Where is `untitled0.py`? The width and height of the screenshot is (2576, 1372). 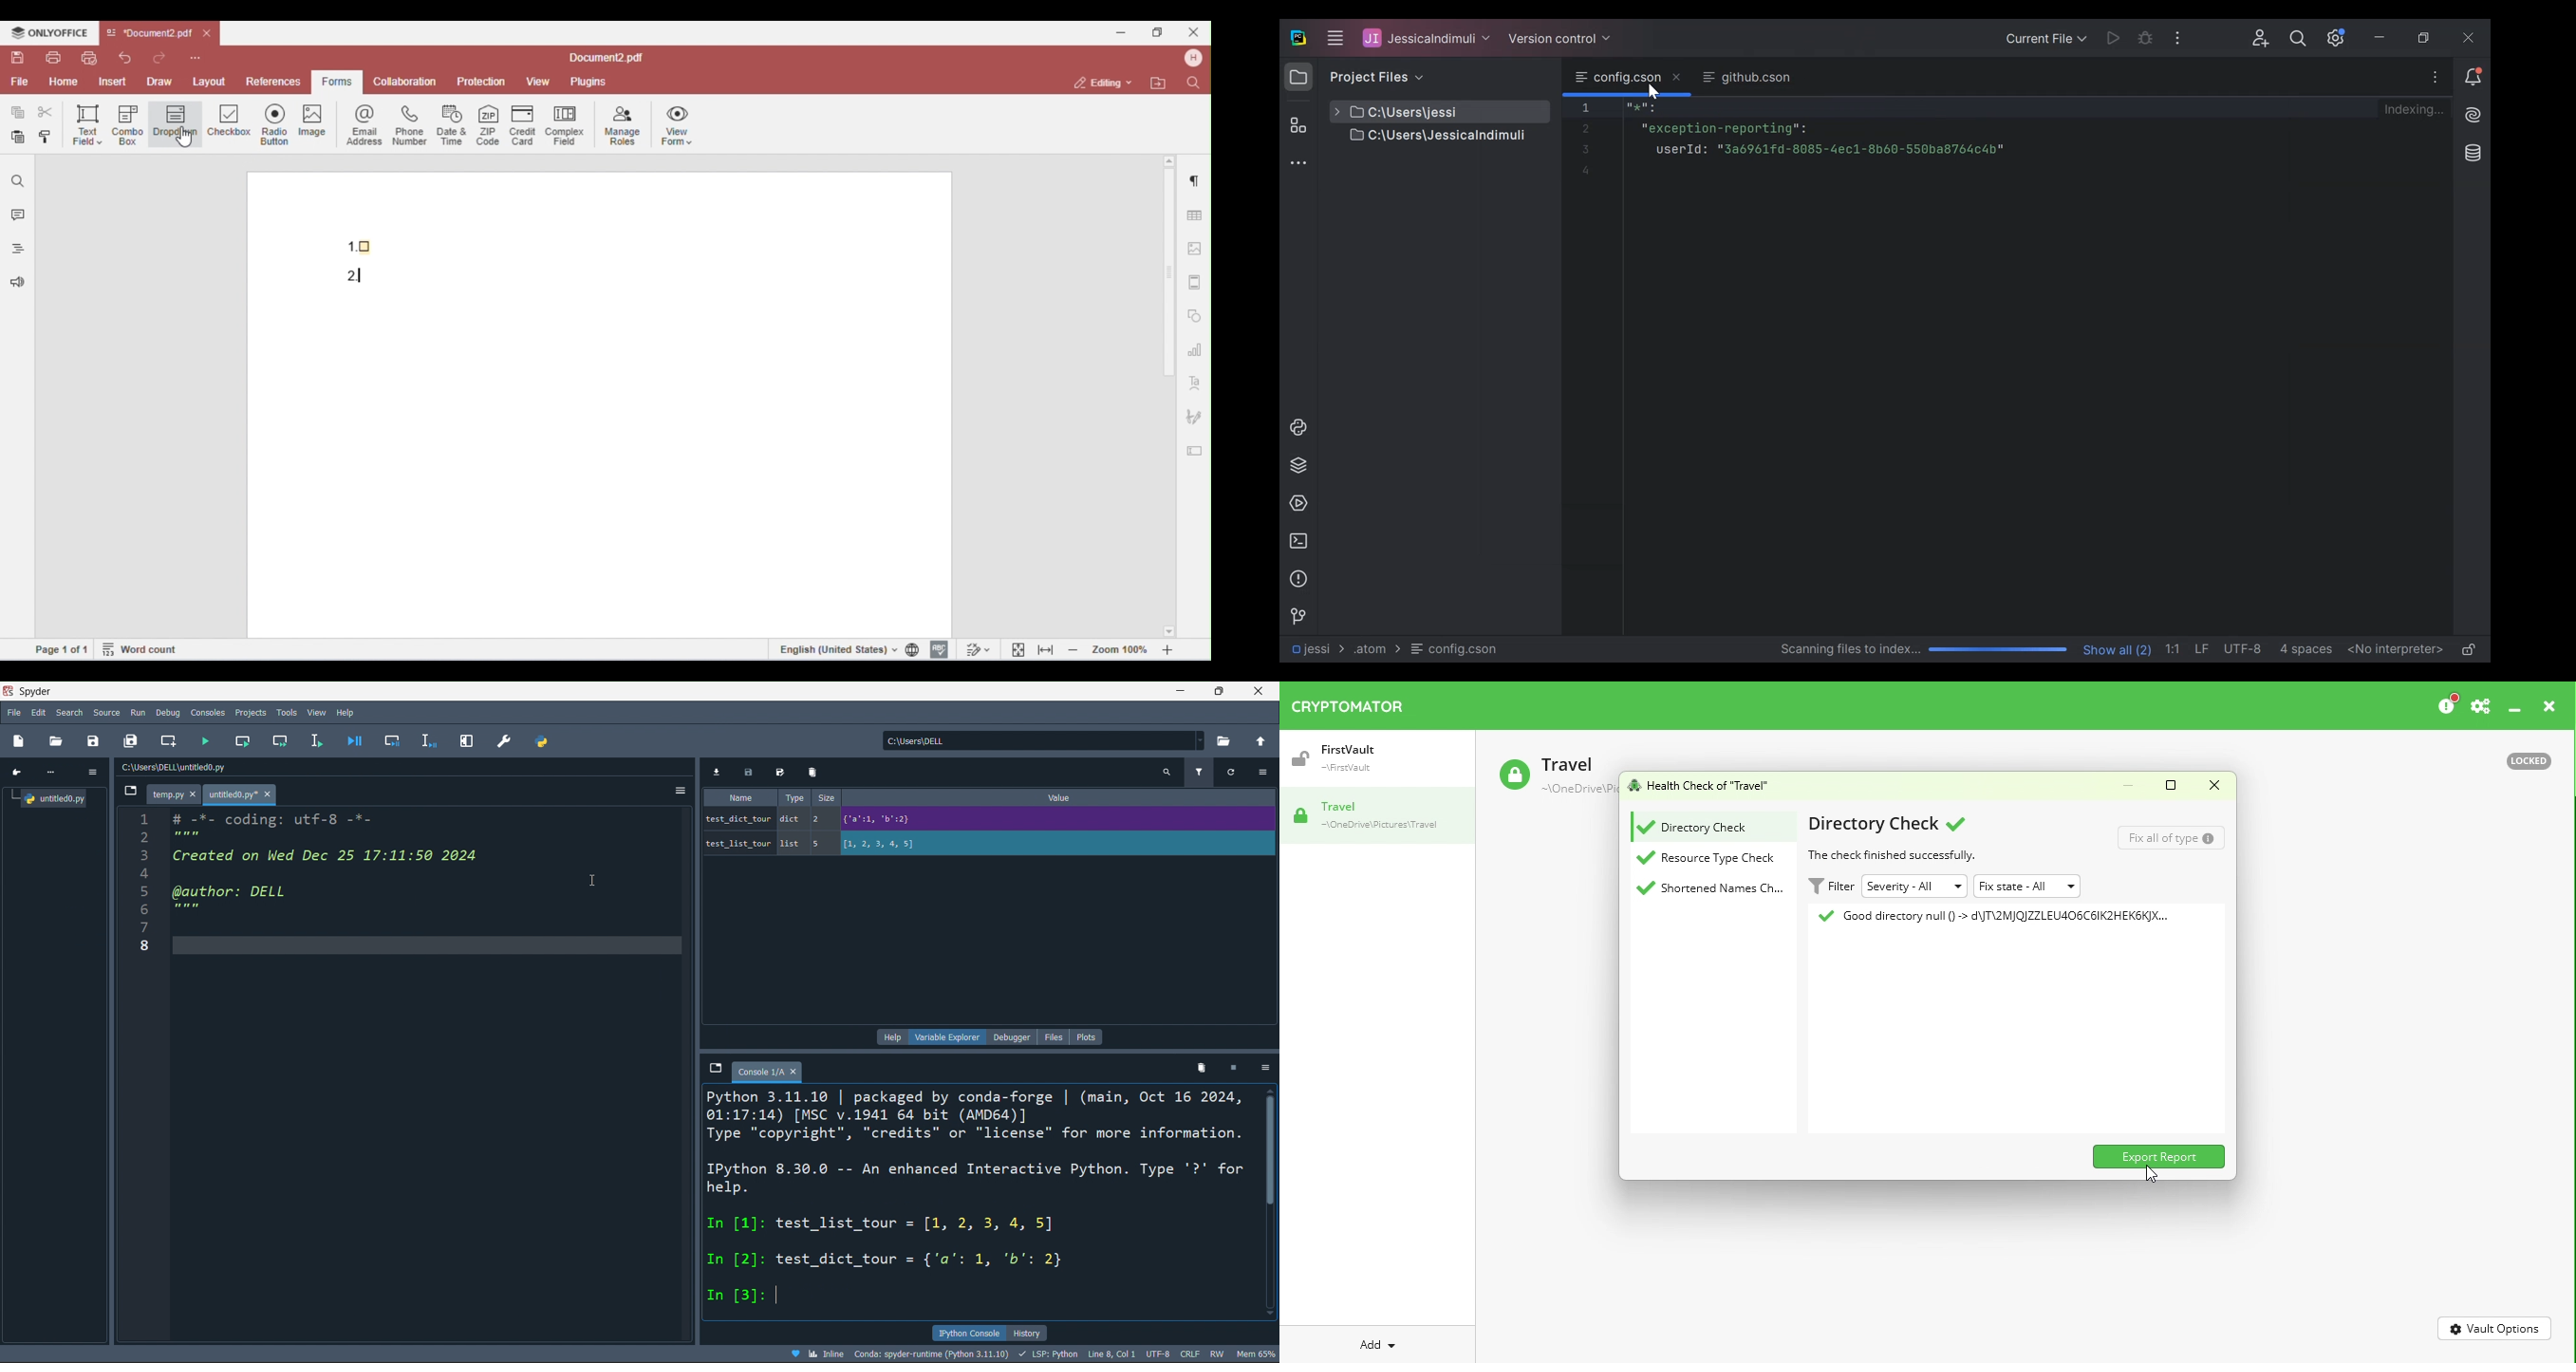
untitled0.py is located at coordinates (47, 799).